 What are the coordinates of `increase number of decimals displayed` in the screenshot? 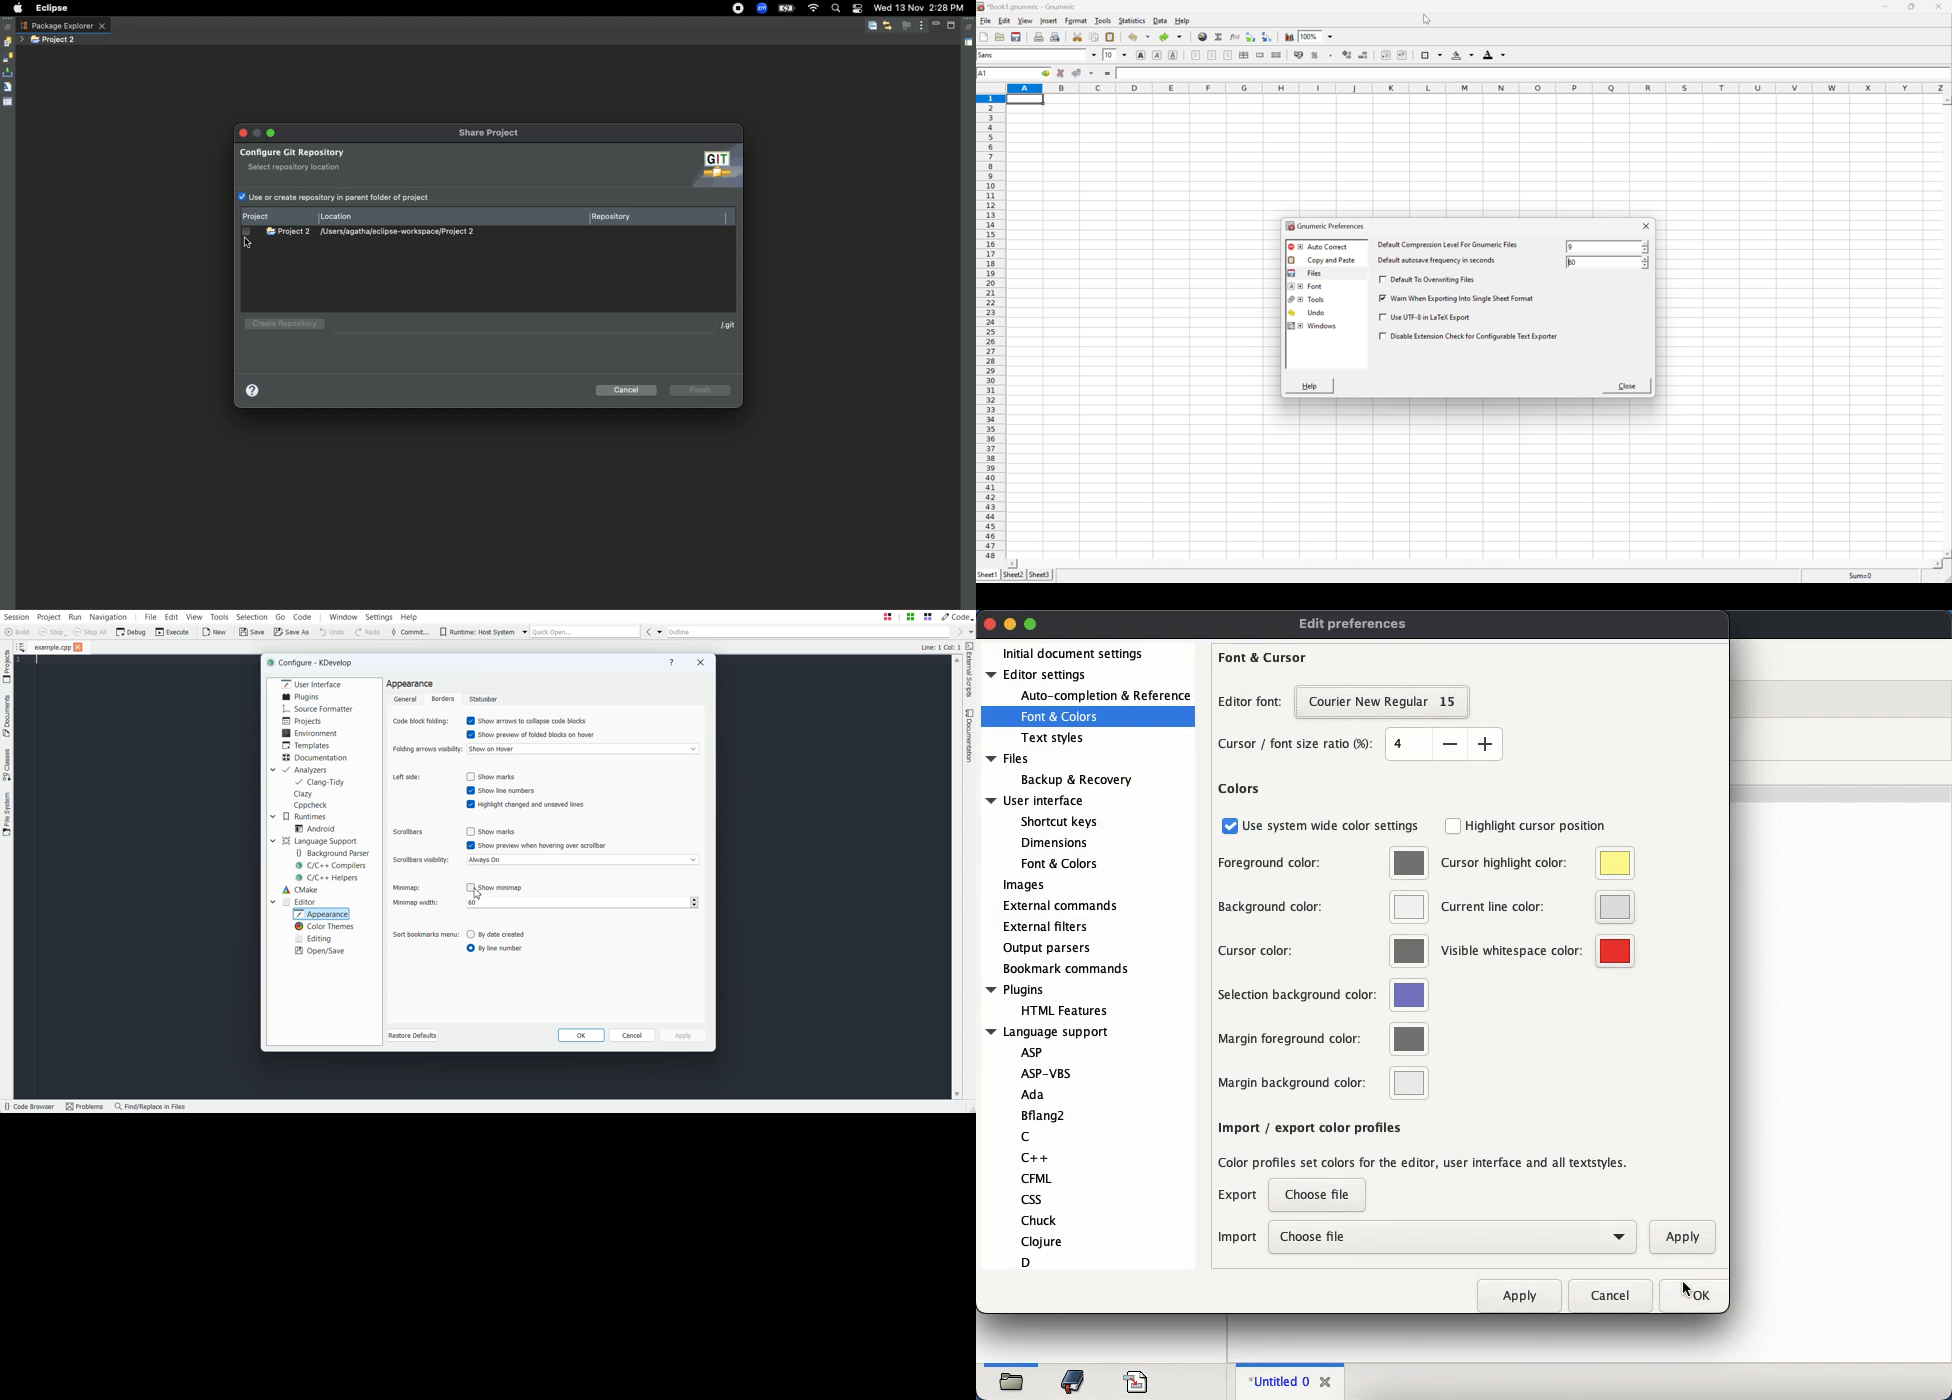 It's located at (1348, 55).